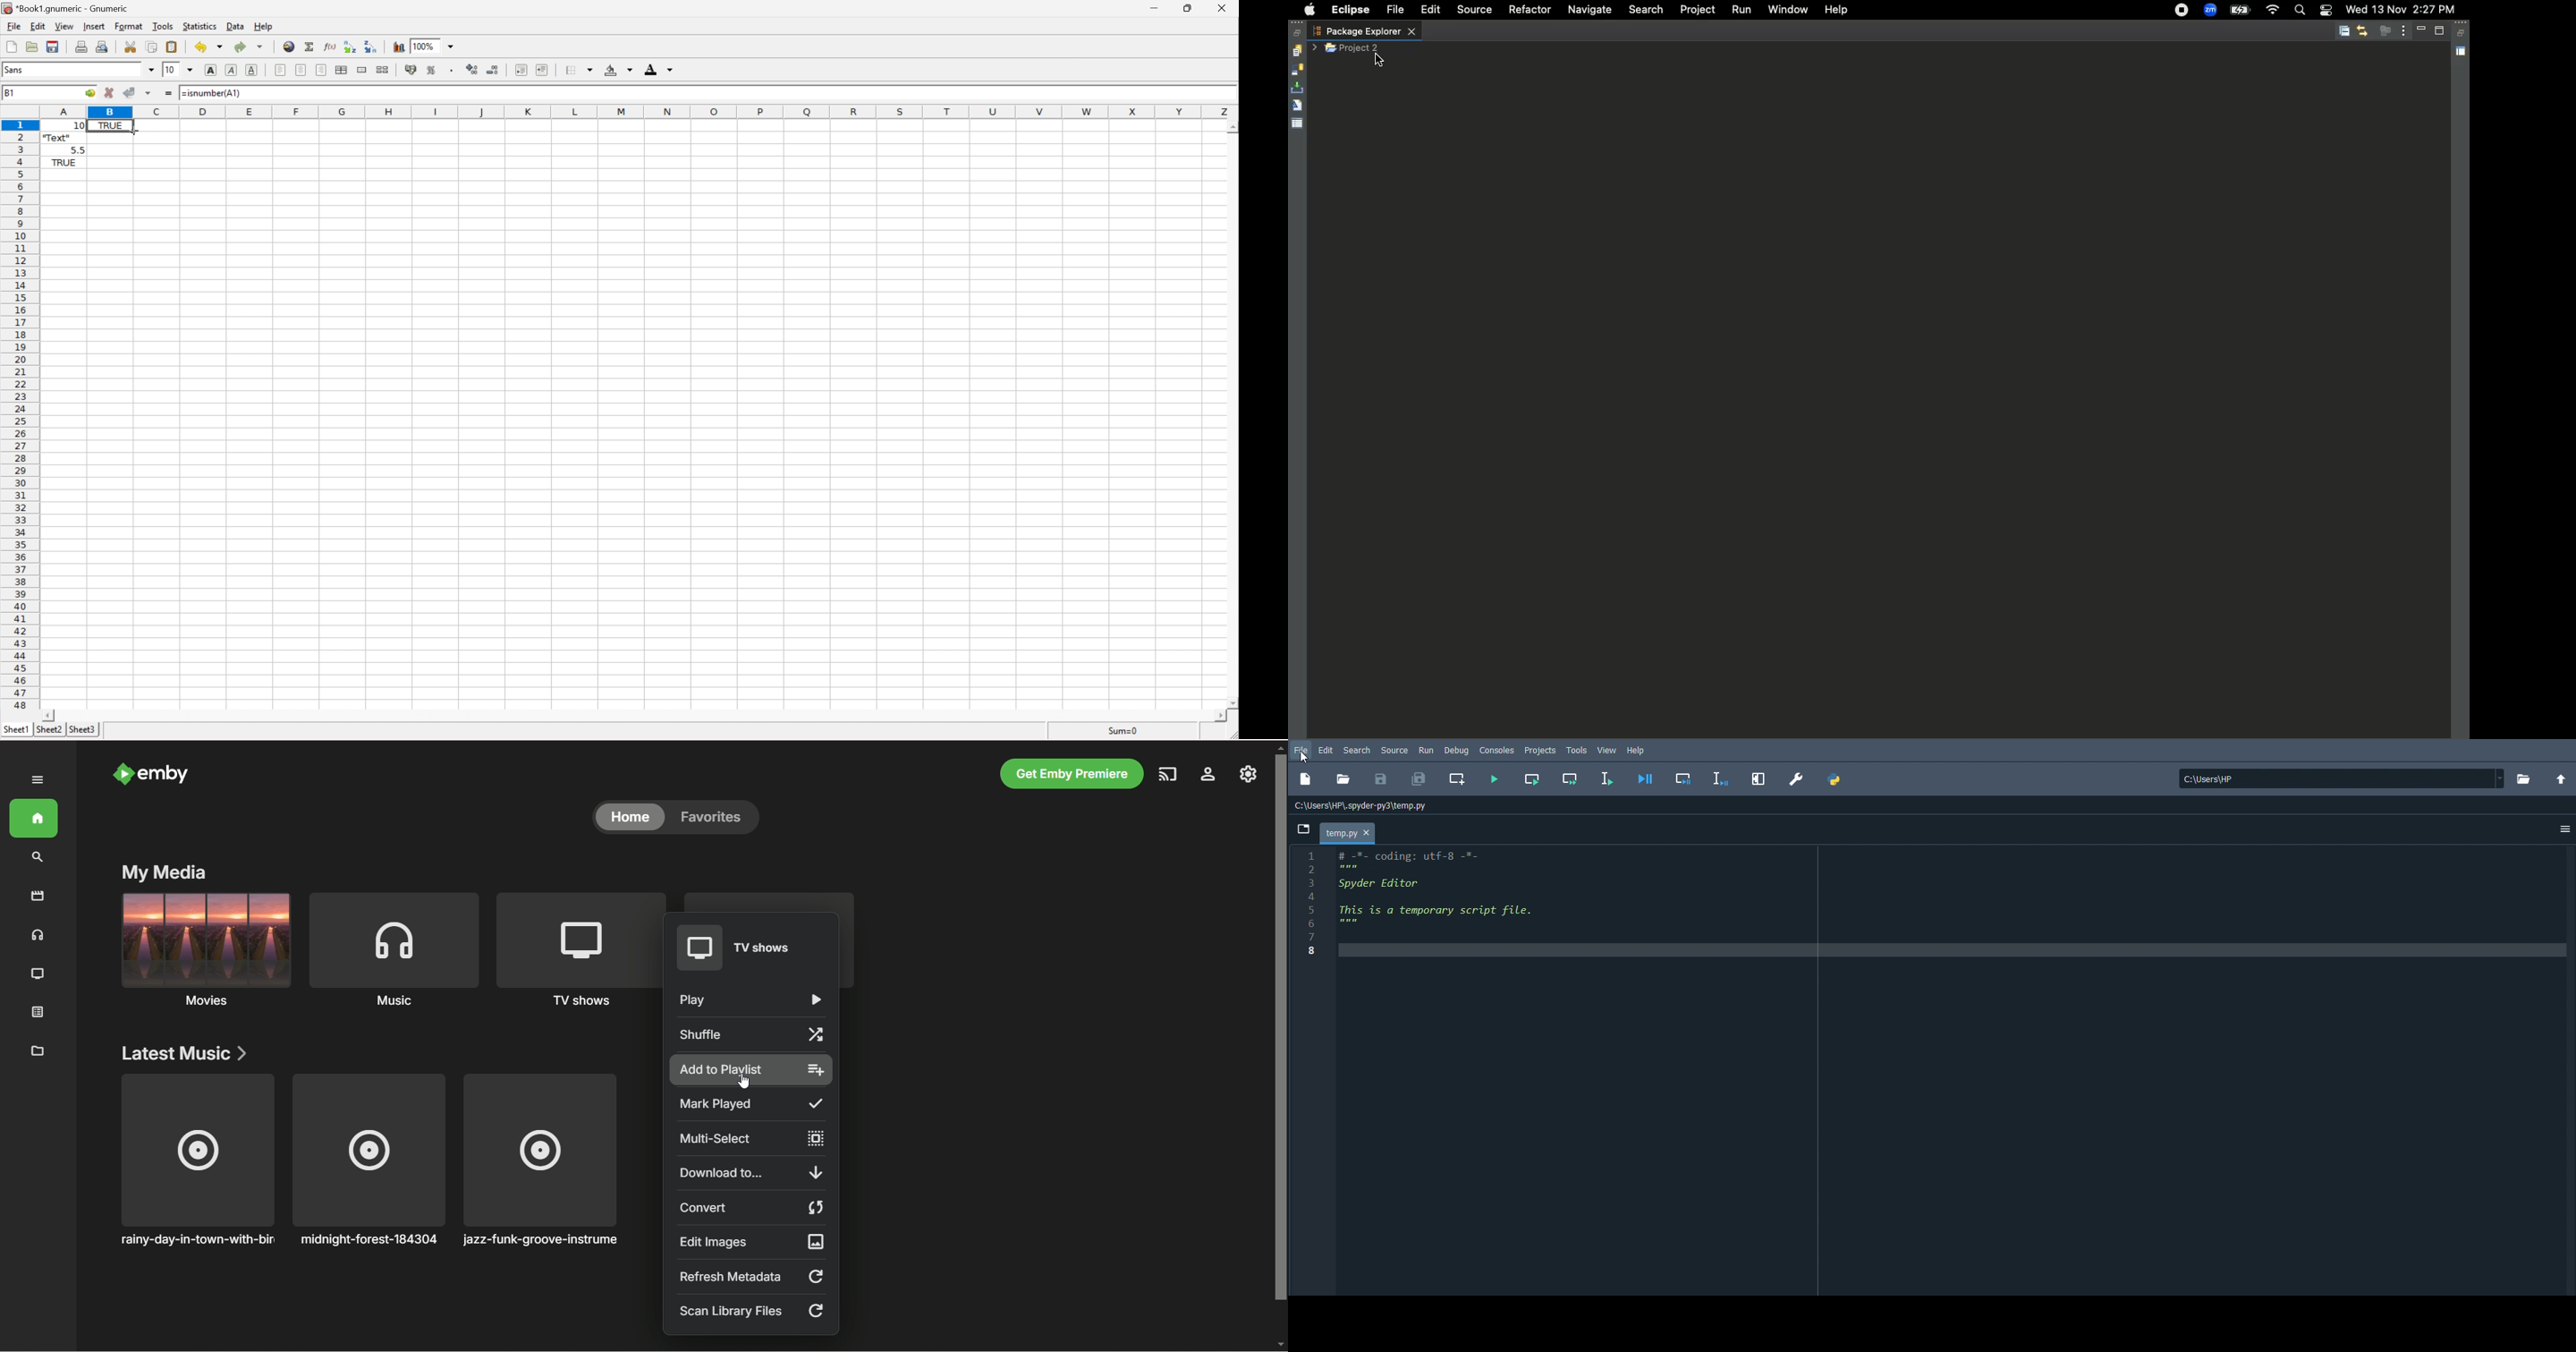 Image resolution: width=2576 pixels, height=1372 pixels. Describe the element at coordinates (171, 46) in the screenshot. I see `Paste a clipboard` at that location.